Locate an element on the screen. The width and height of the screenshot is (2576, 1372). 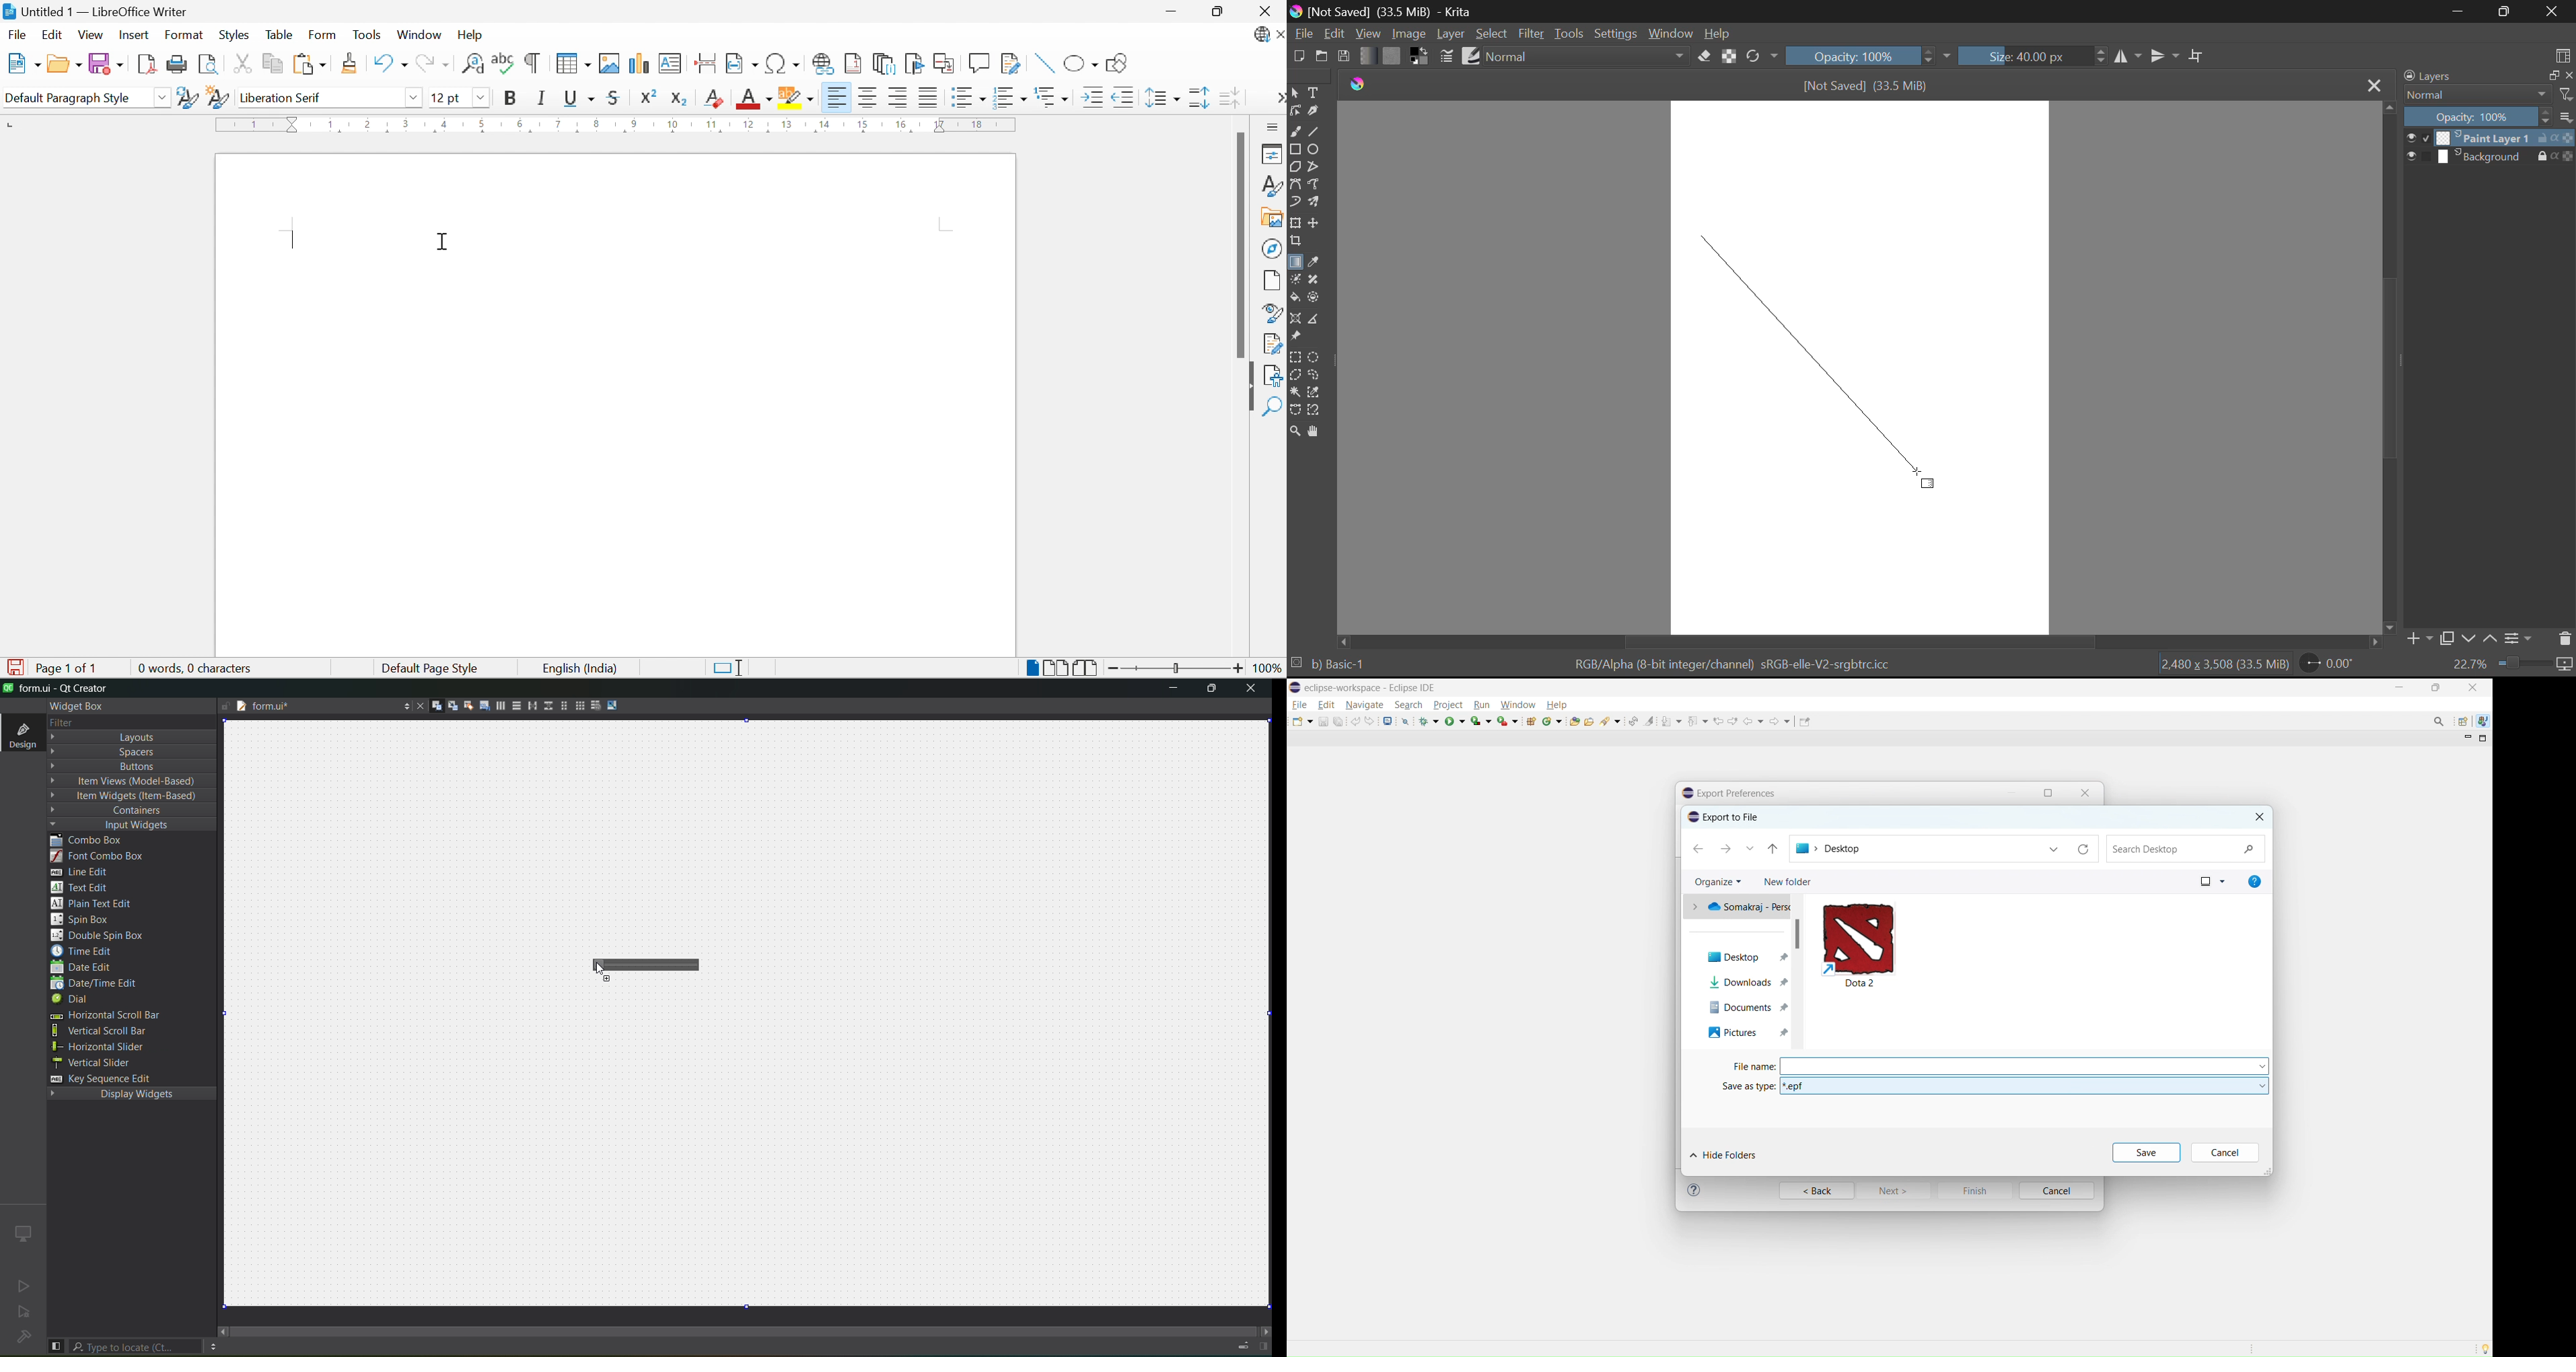
Horizontal Mirror Flip is located at coordinates (2162, 58).